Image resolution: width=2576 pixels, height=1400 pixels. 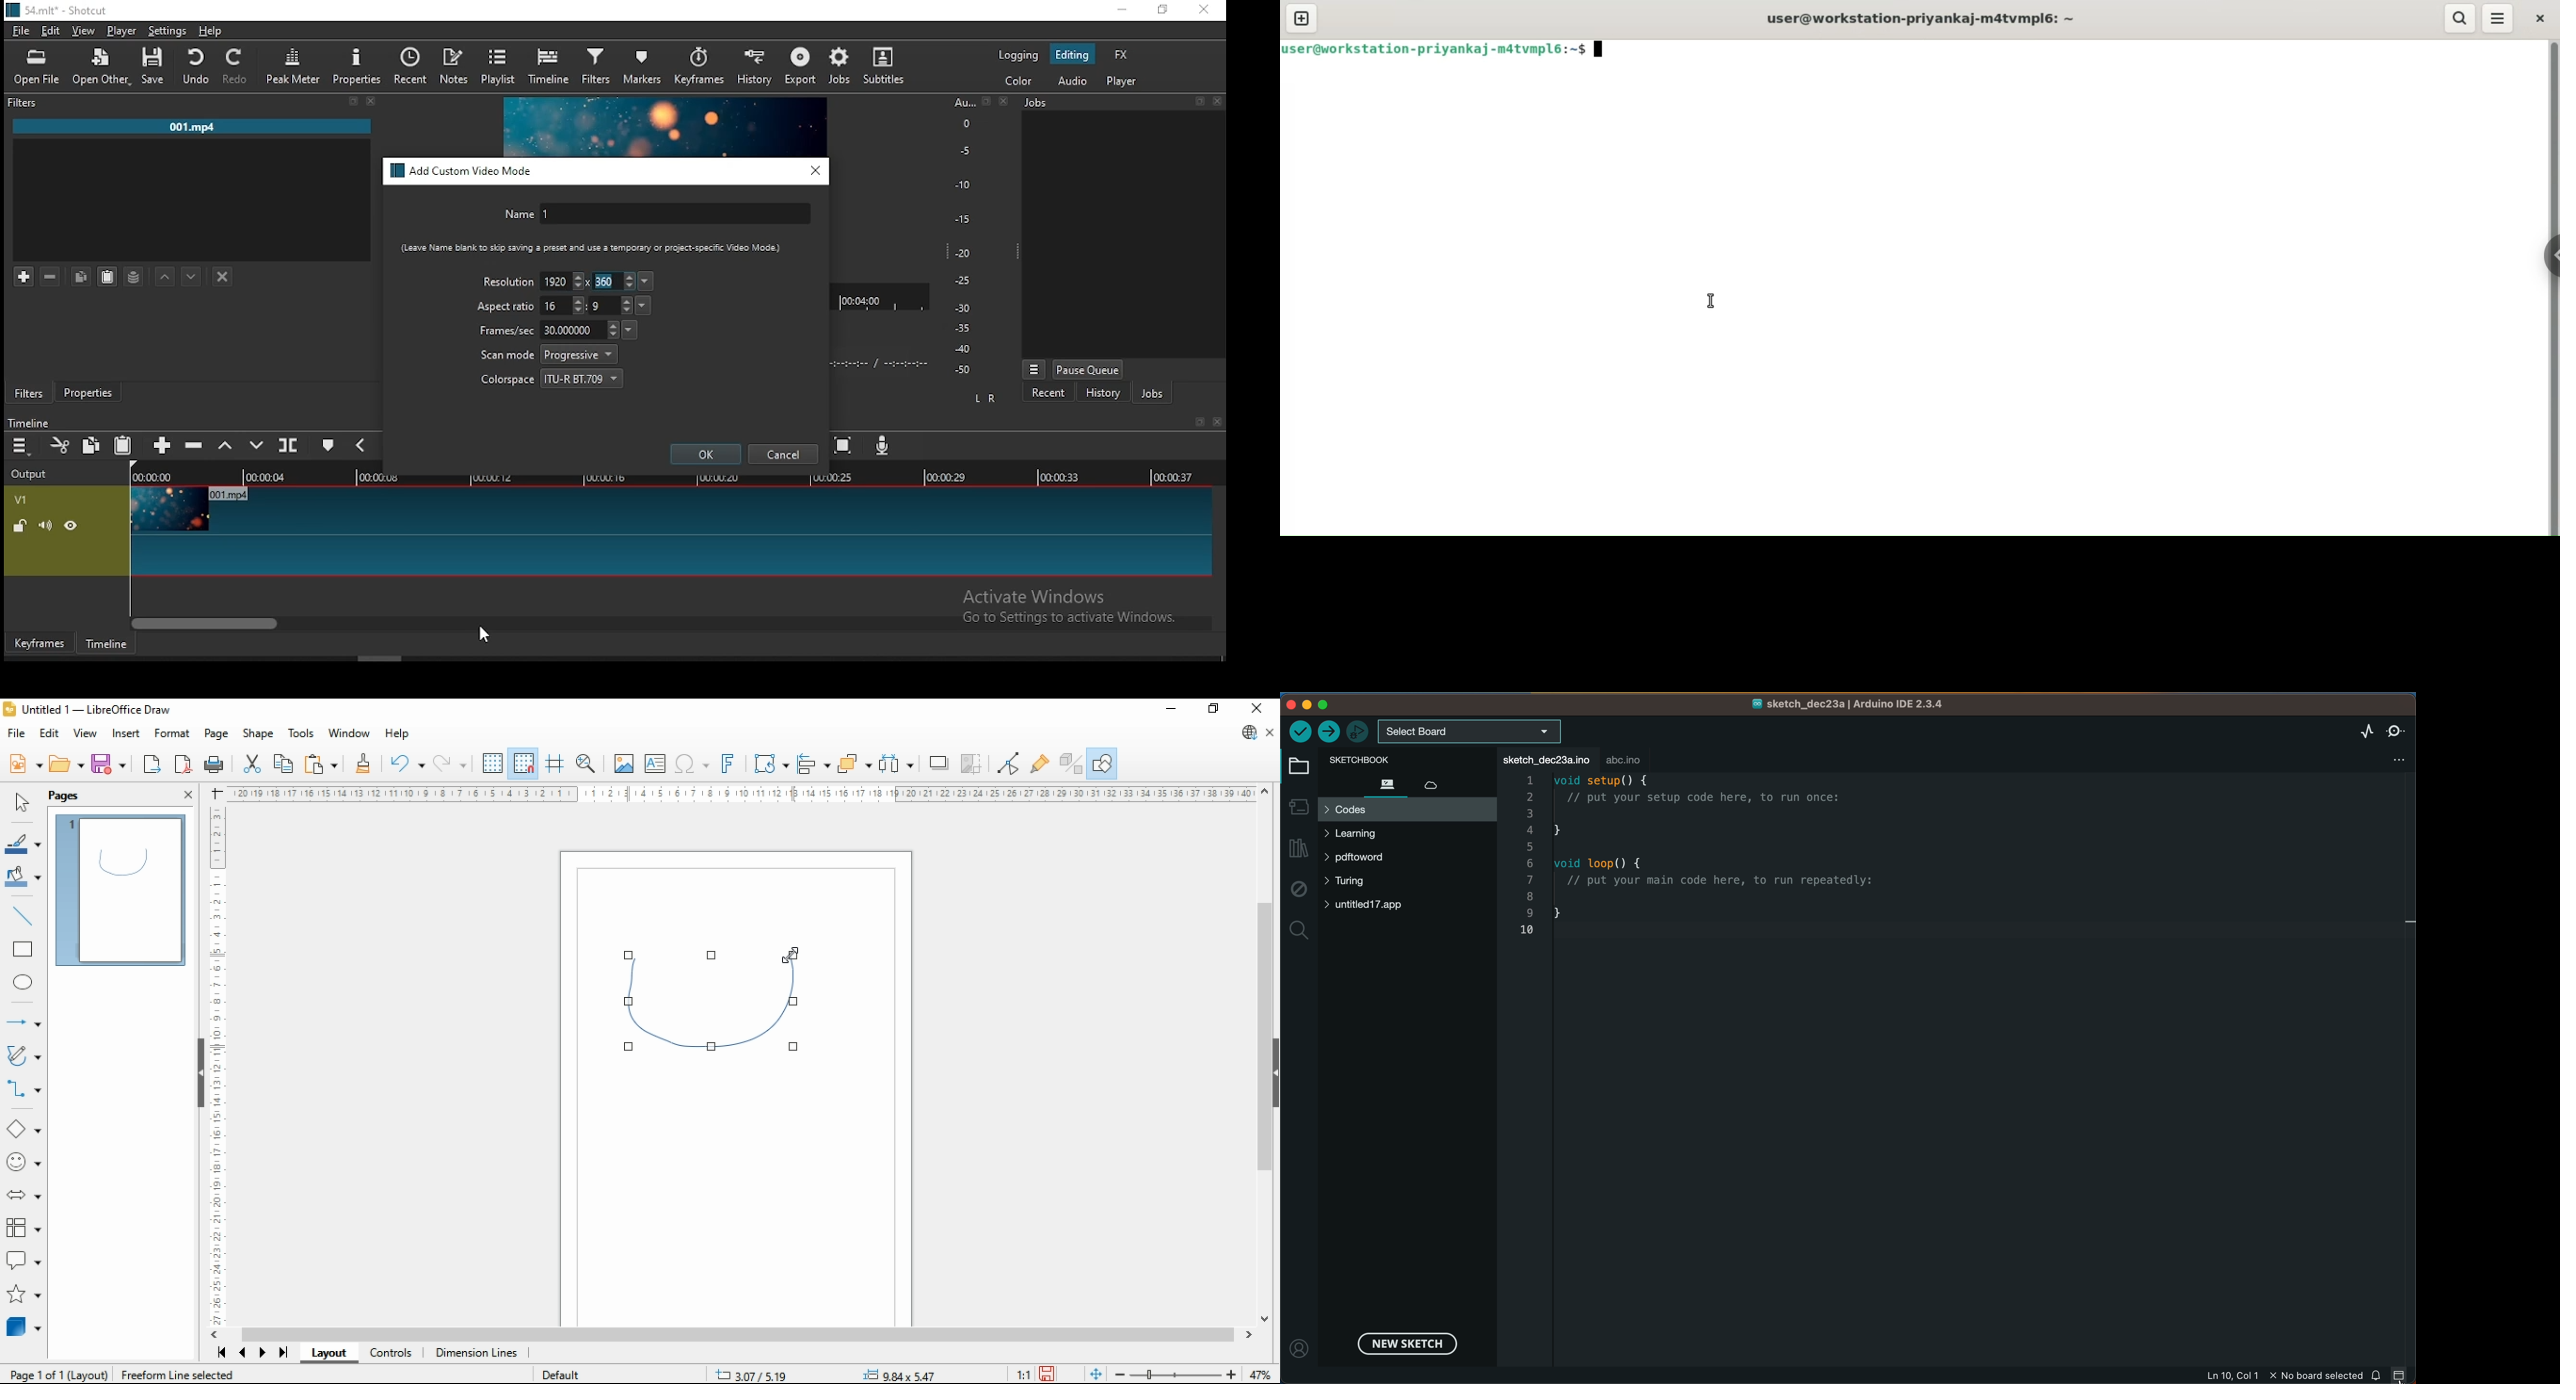 What do you see at coordinates (547, 330) in the screenshot?
I see `frames/sec` at bounding box center [547, 330].